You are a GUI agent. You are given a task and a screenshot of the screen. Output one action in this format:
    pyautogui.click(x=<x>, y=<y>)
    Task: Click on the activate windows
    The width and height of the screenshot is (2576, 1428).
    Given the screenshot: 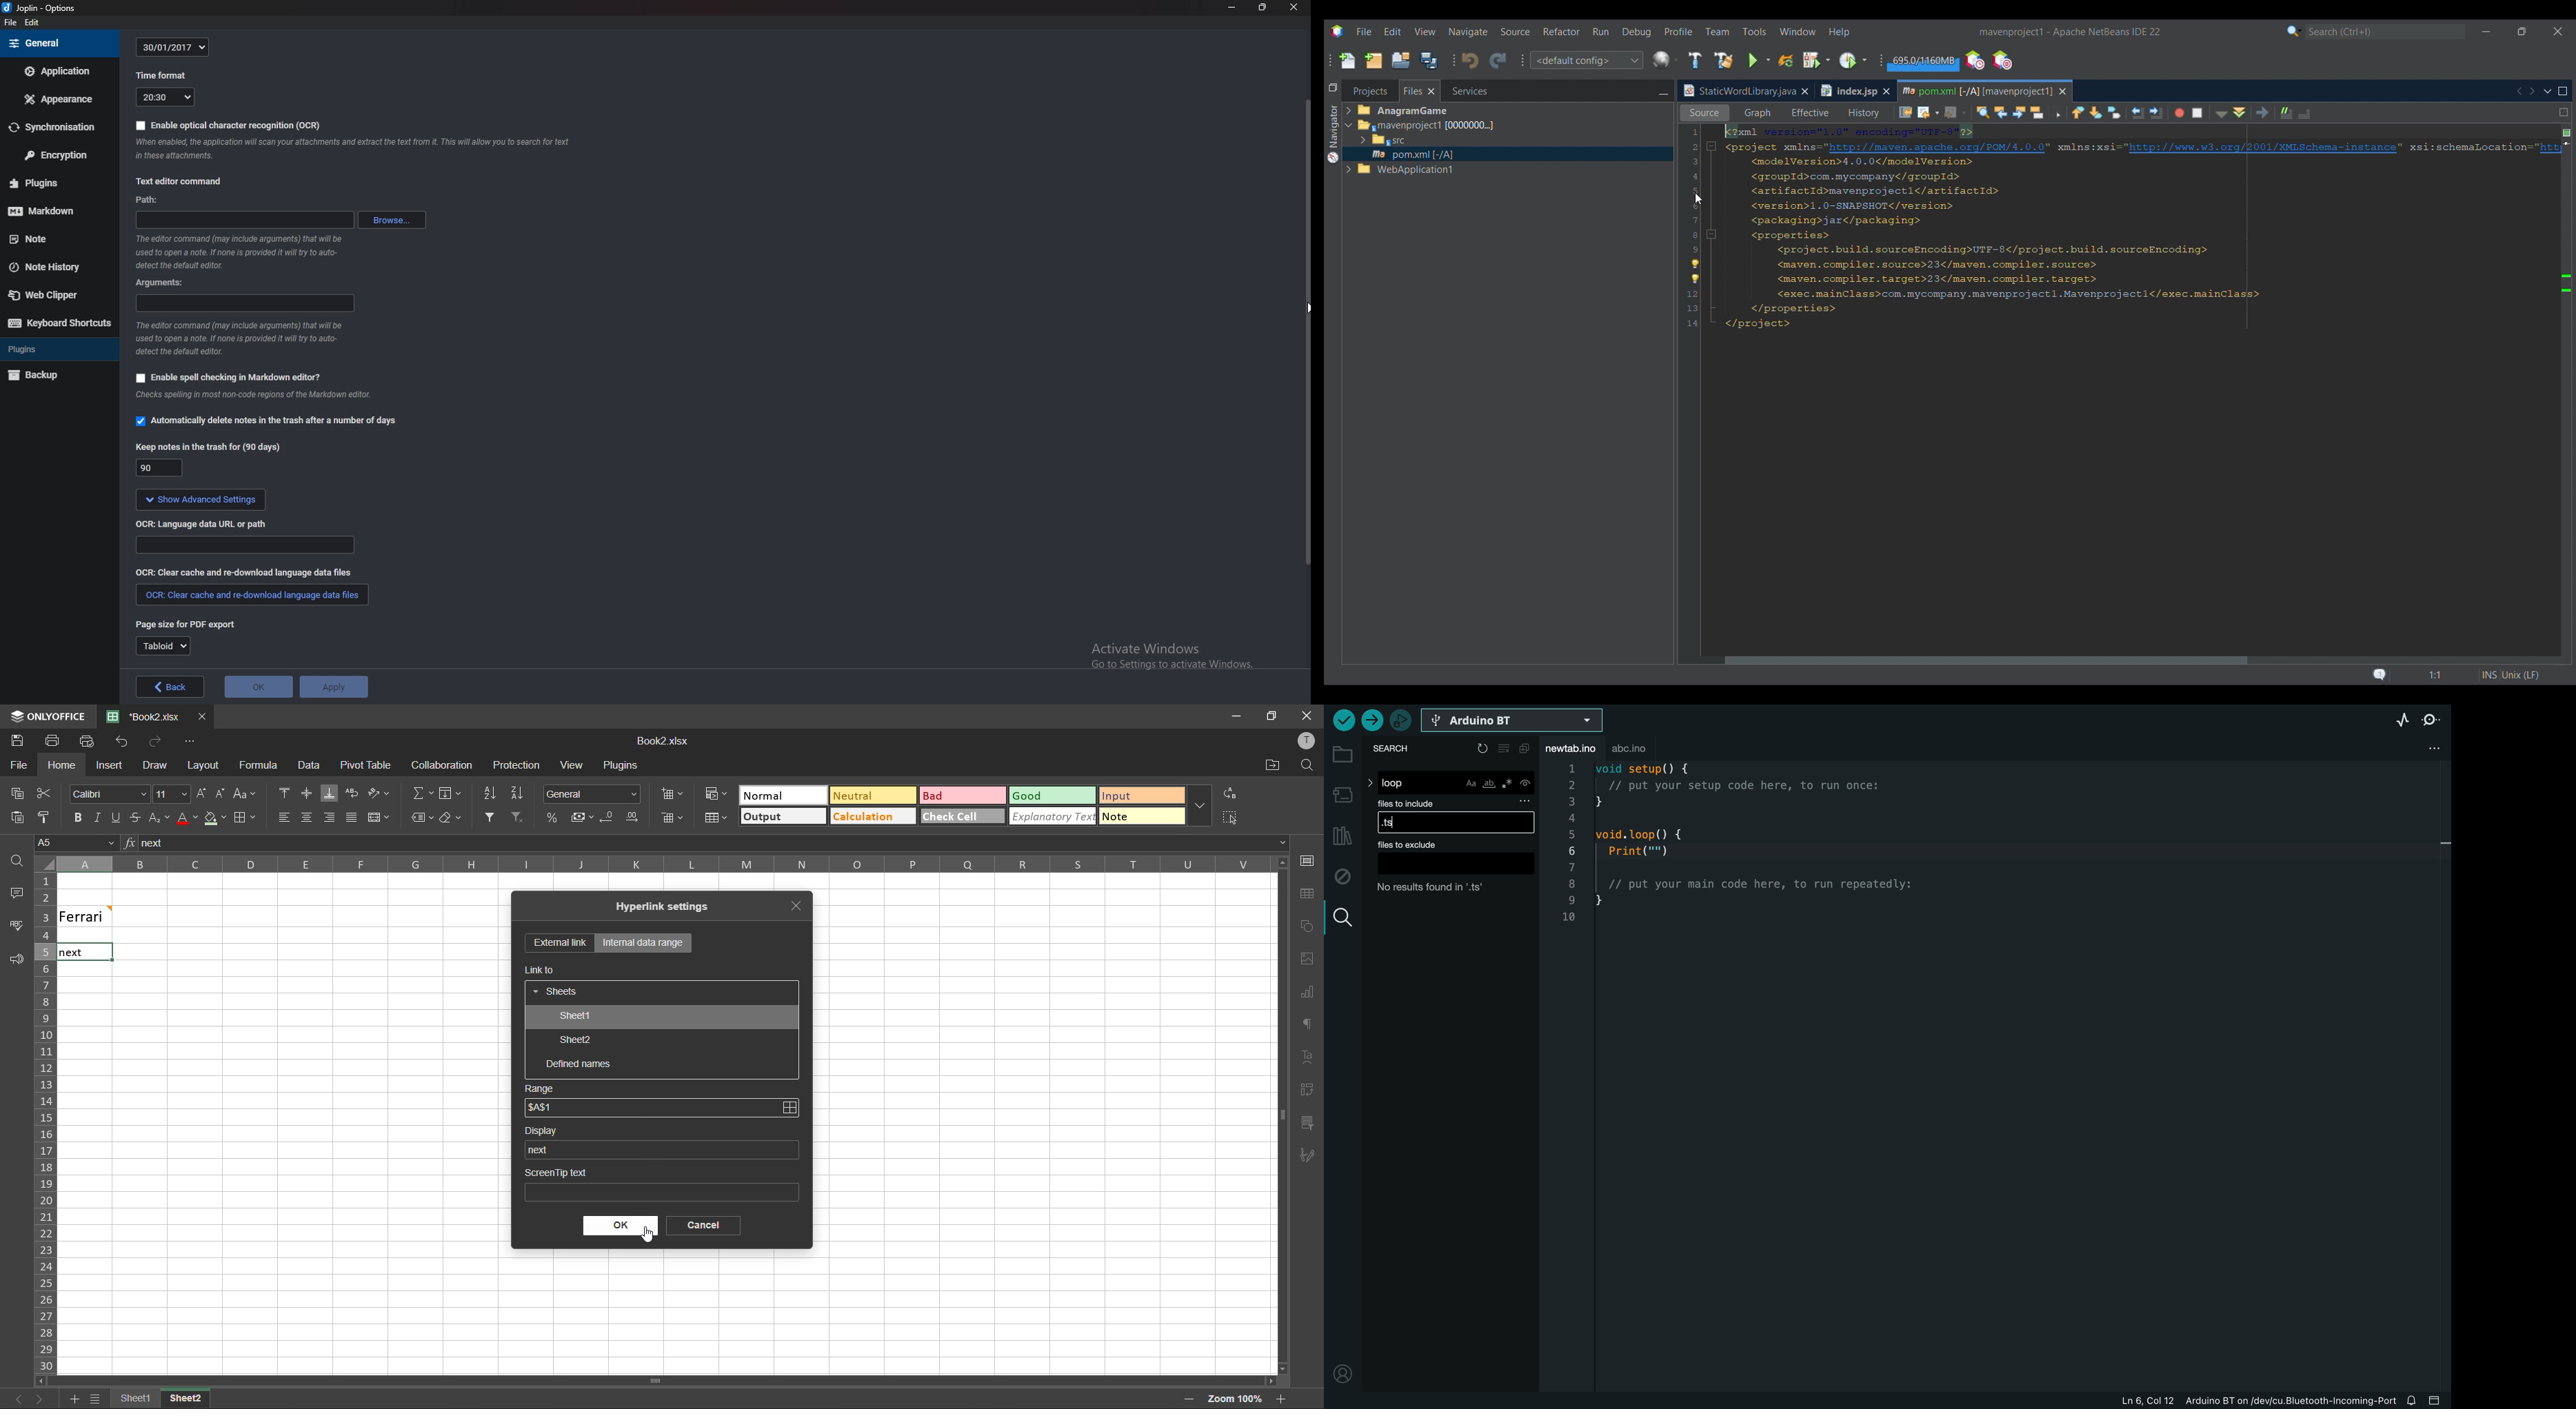 What is the action you would take?
    pyautogui.click(x=1161, y=658)
    